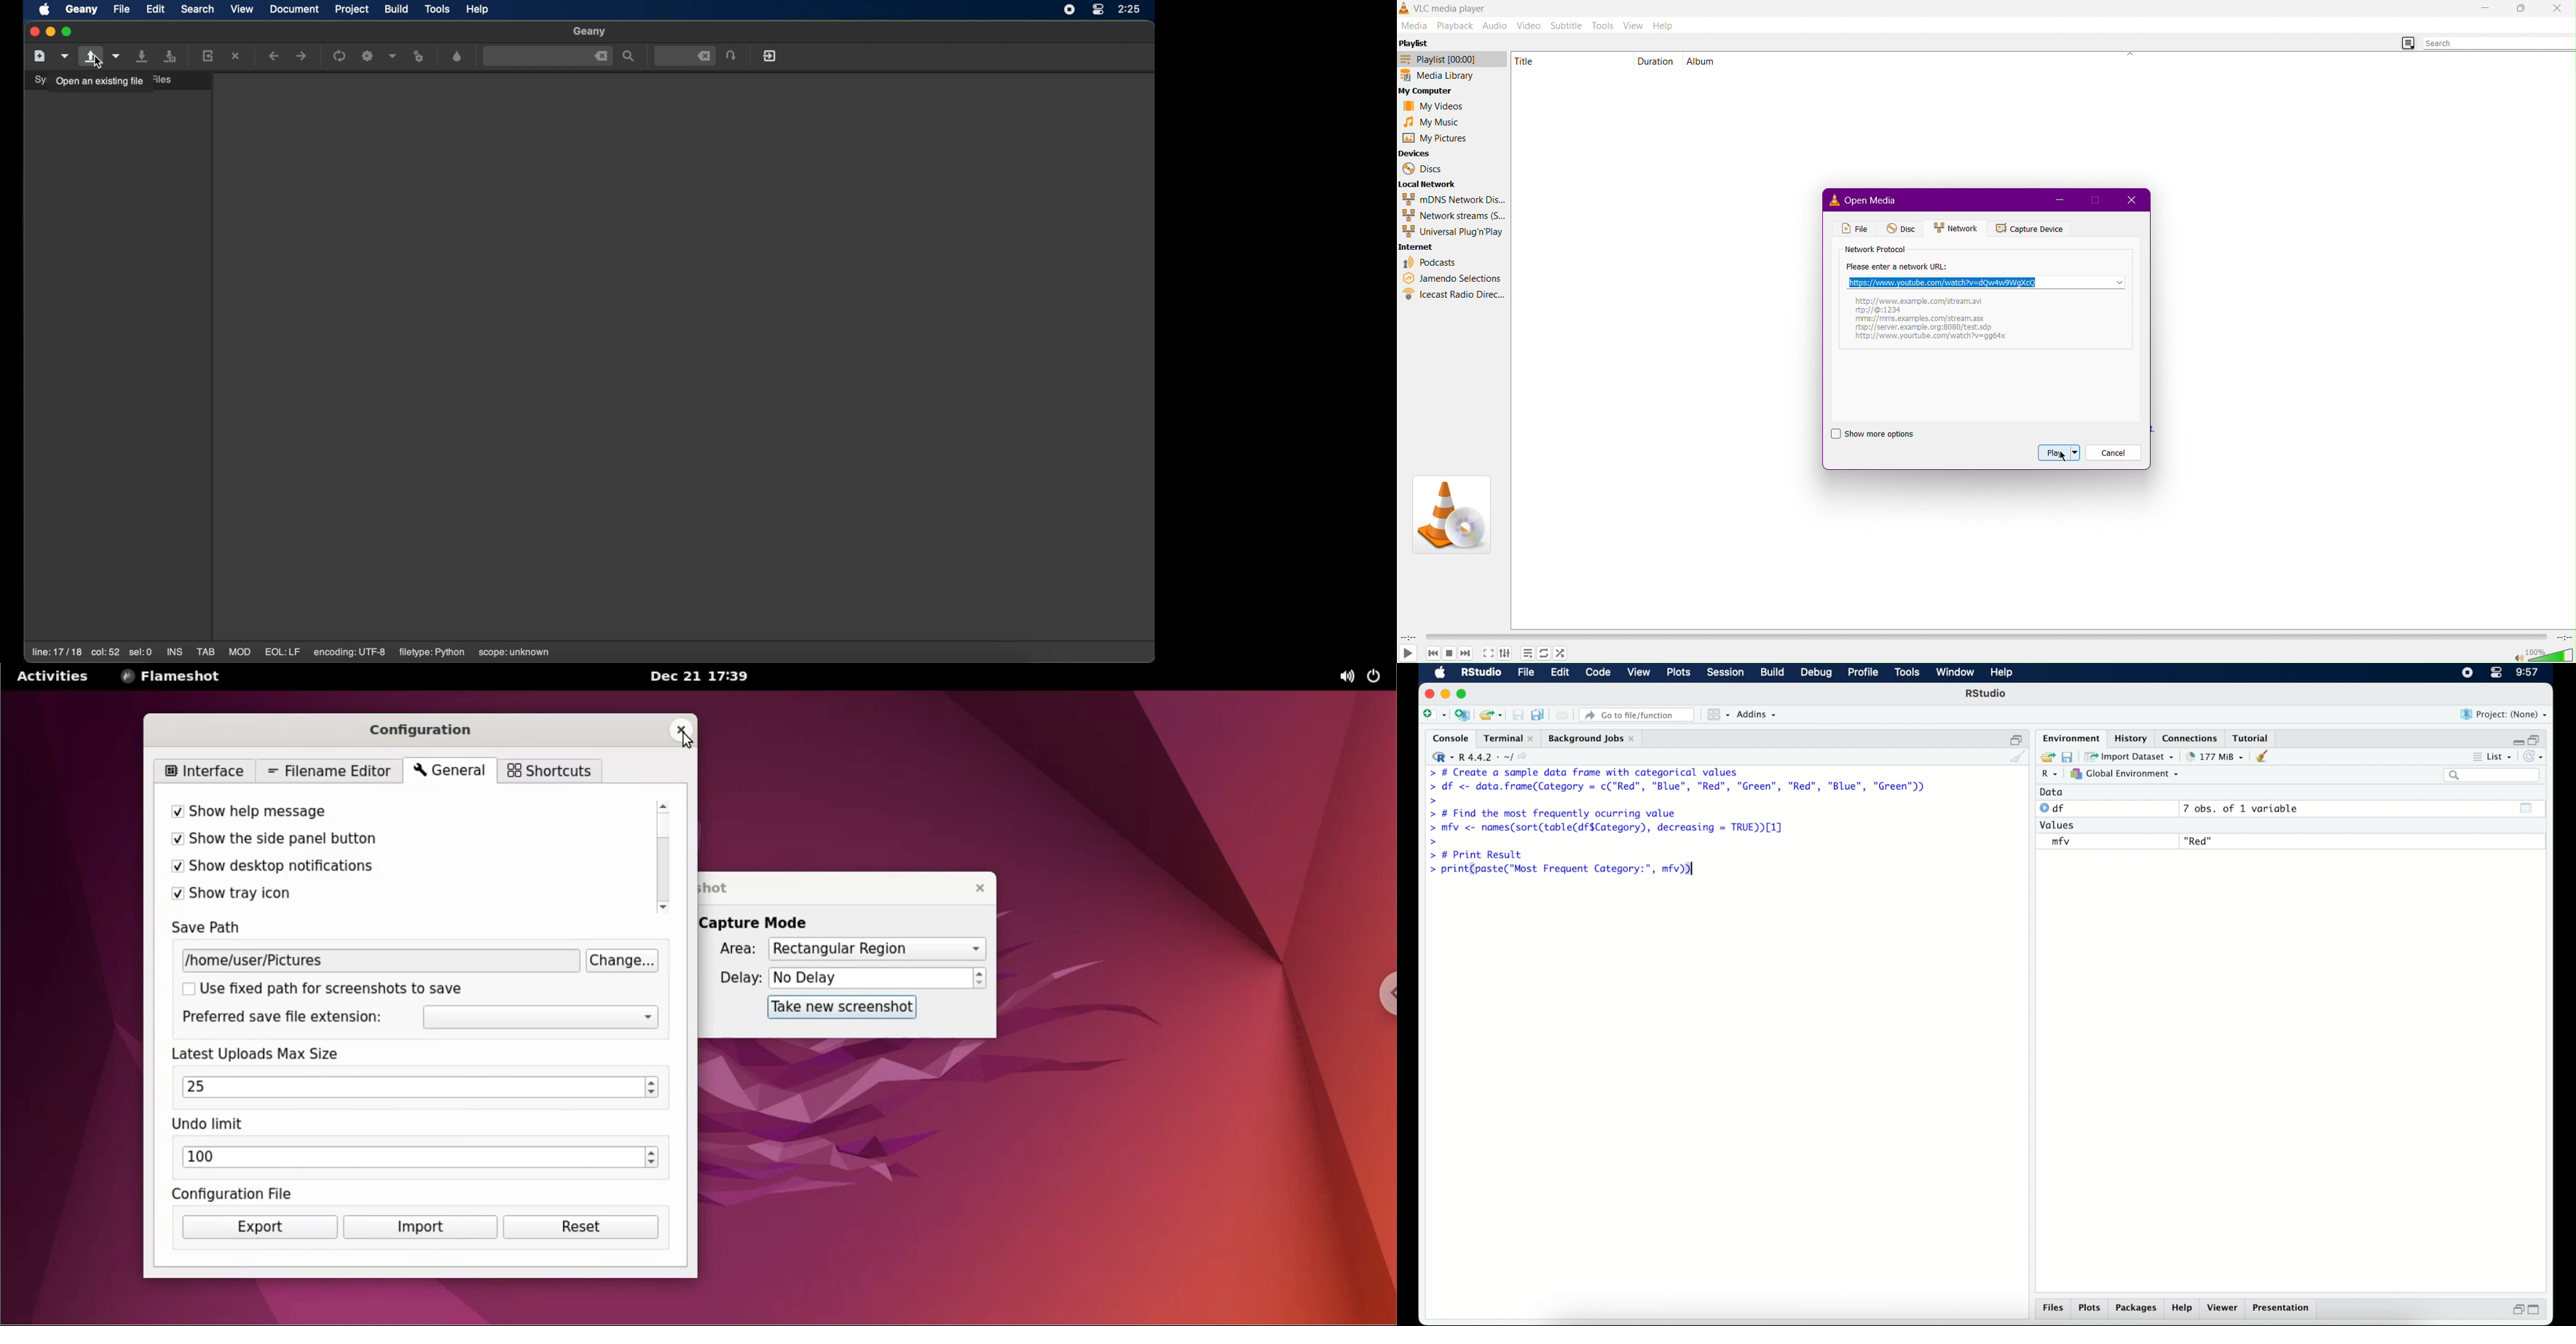 The width and height of the screenshot is (2576, 1344). What do you see at coordinates (2535, 756) in the screenshot?
I see `refresh` at bounding box center [2535, 756].